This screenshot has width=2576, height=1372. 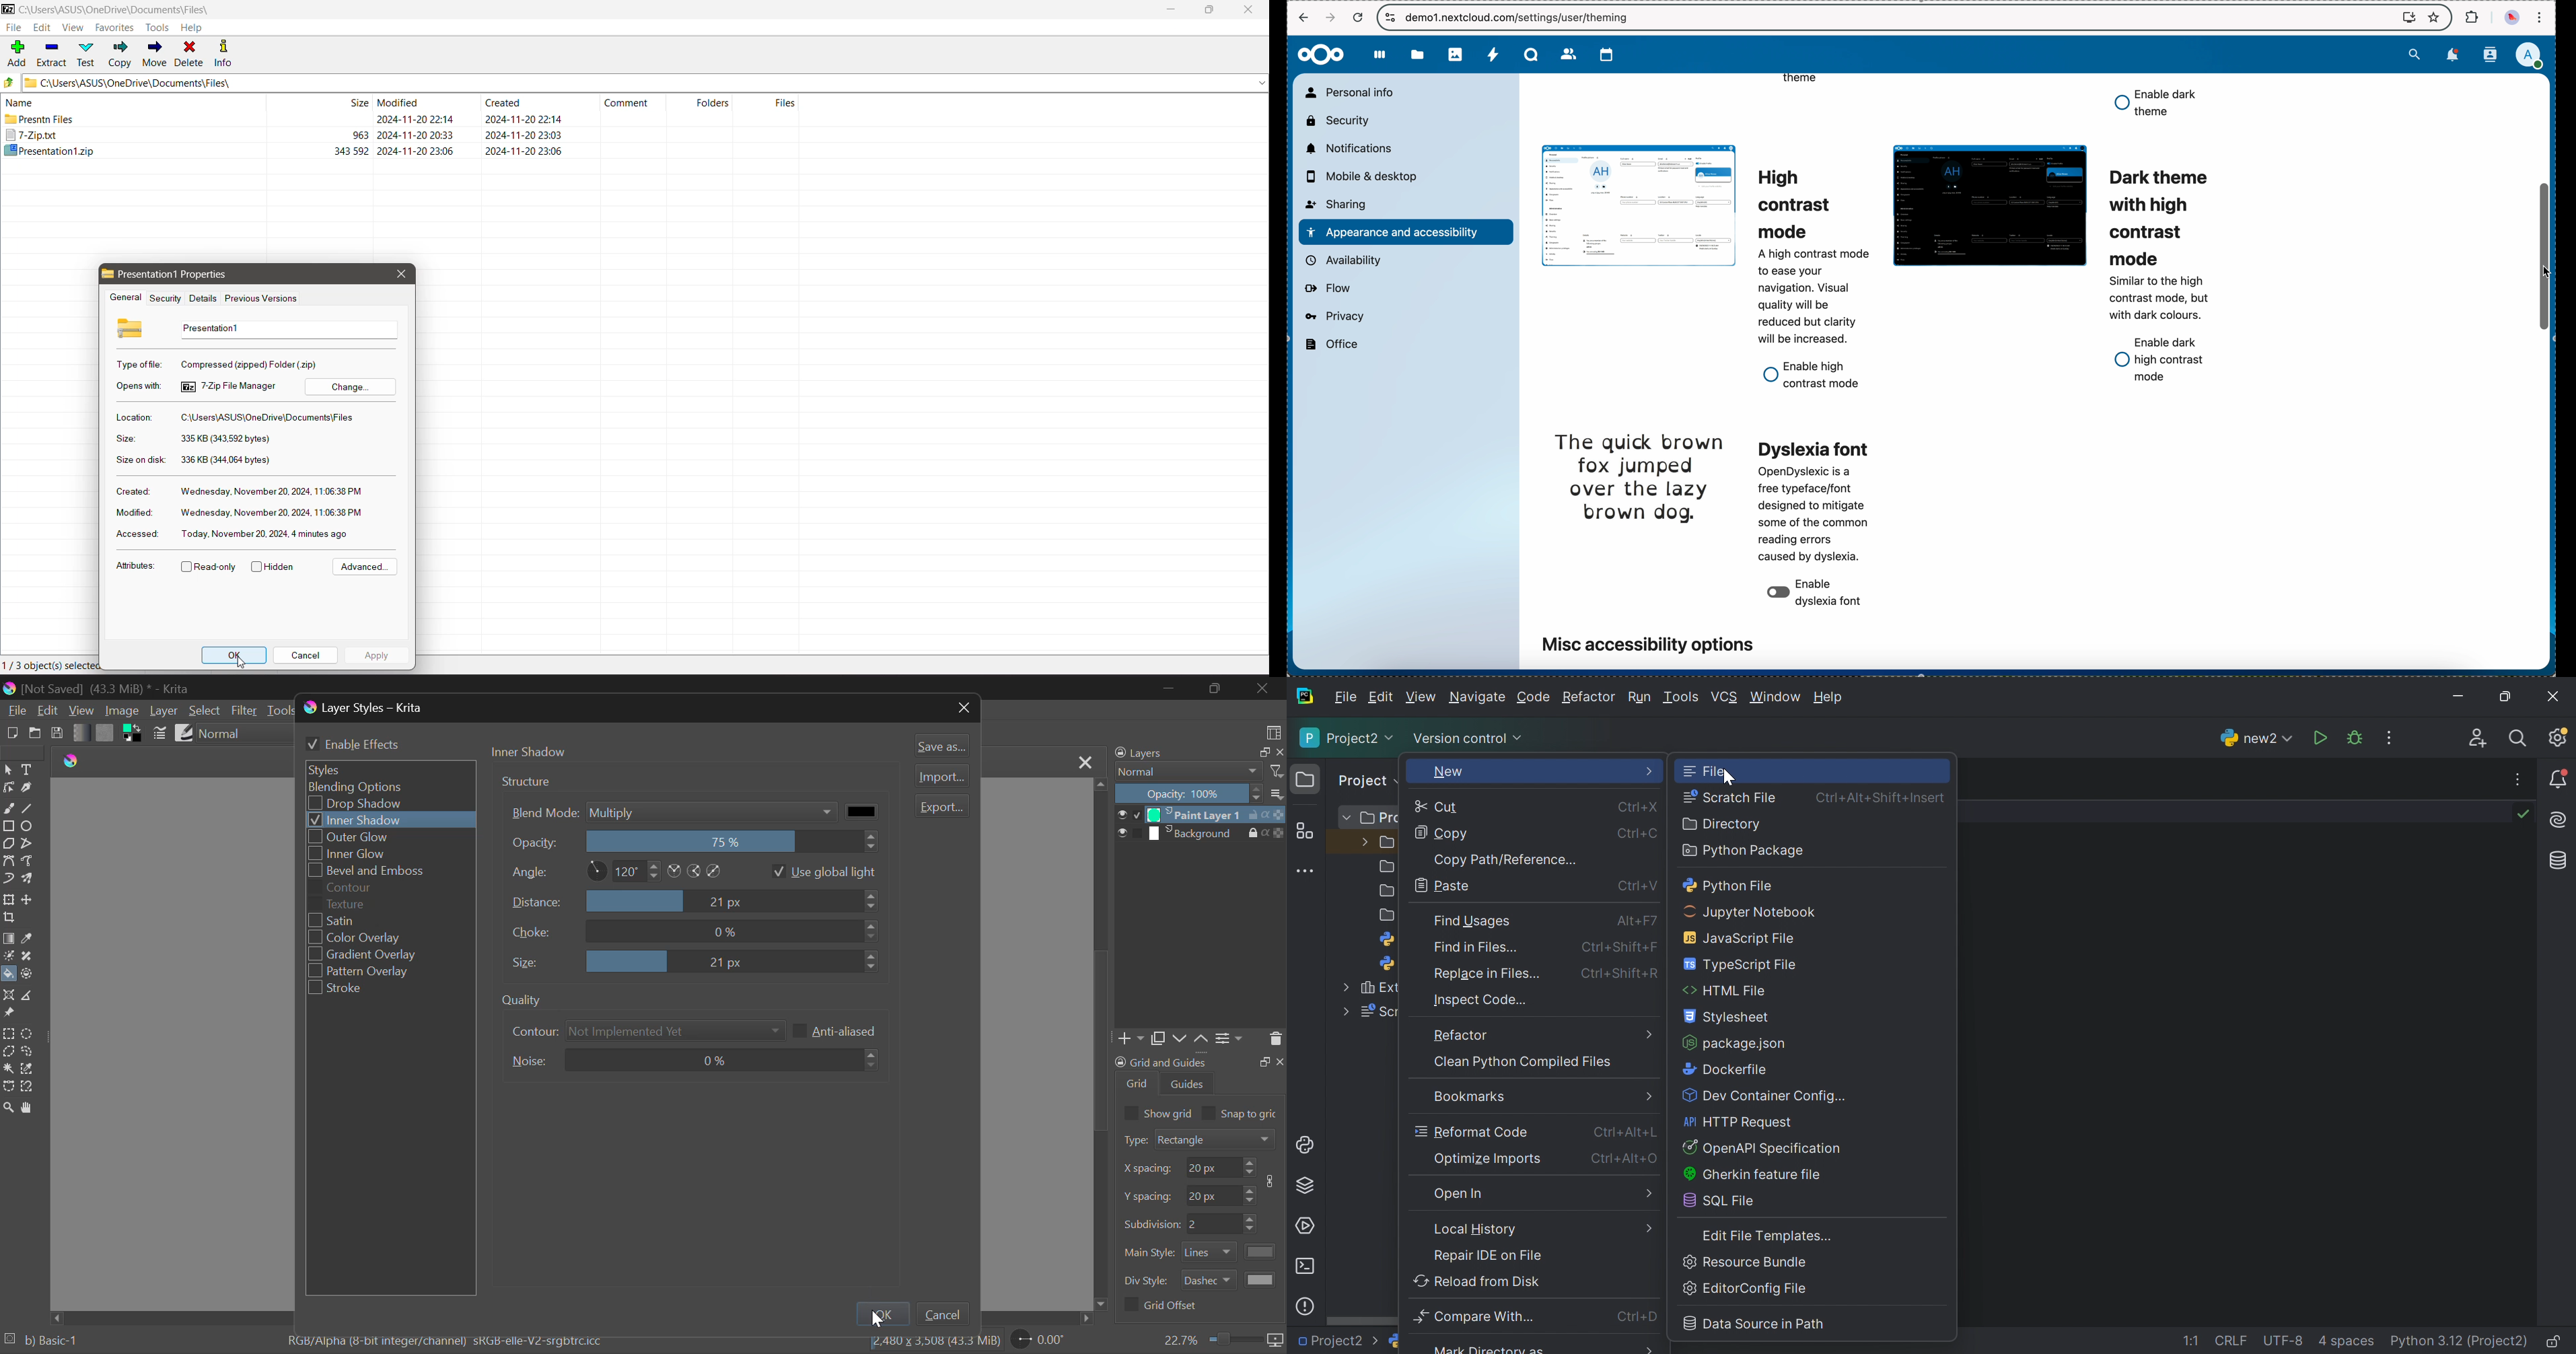 I want to click on logo, so click(x=71, y=763).